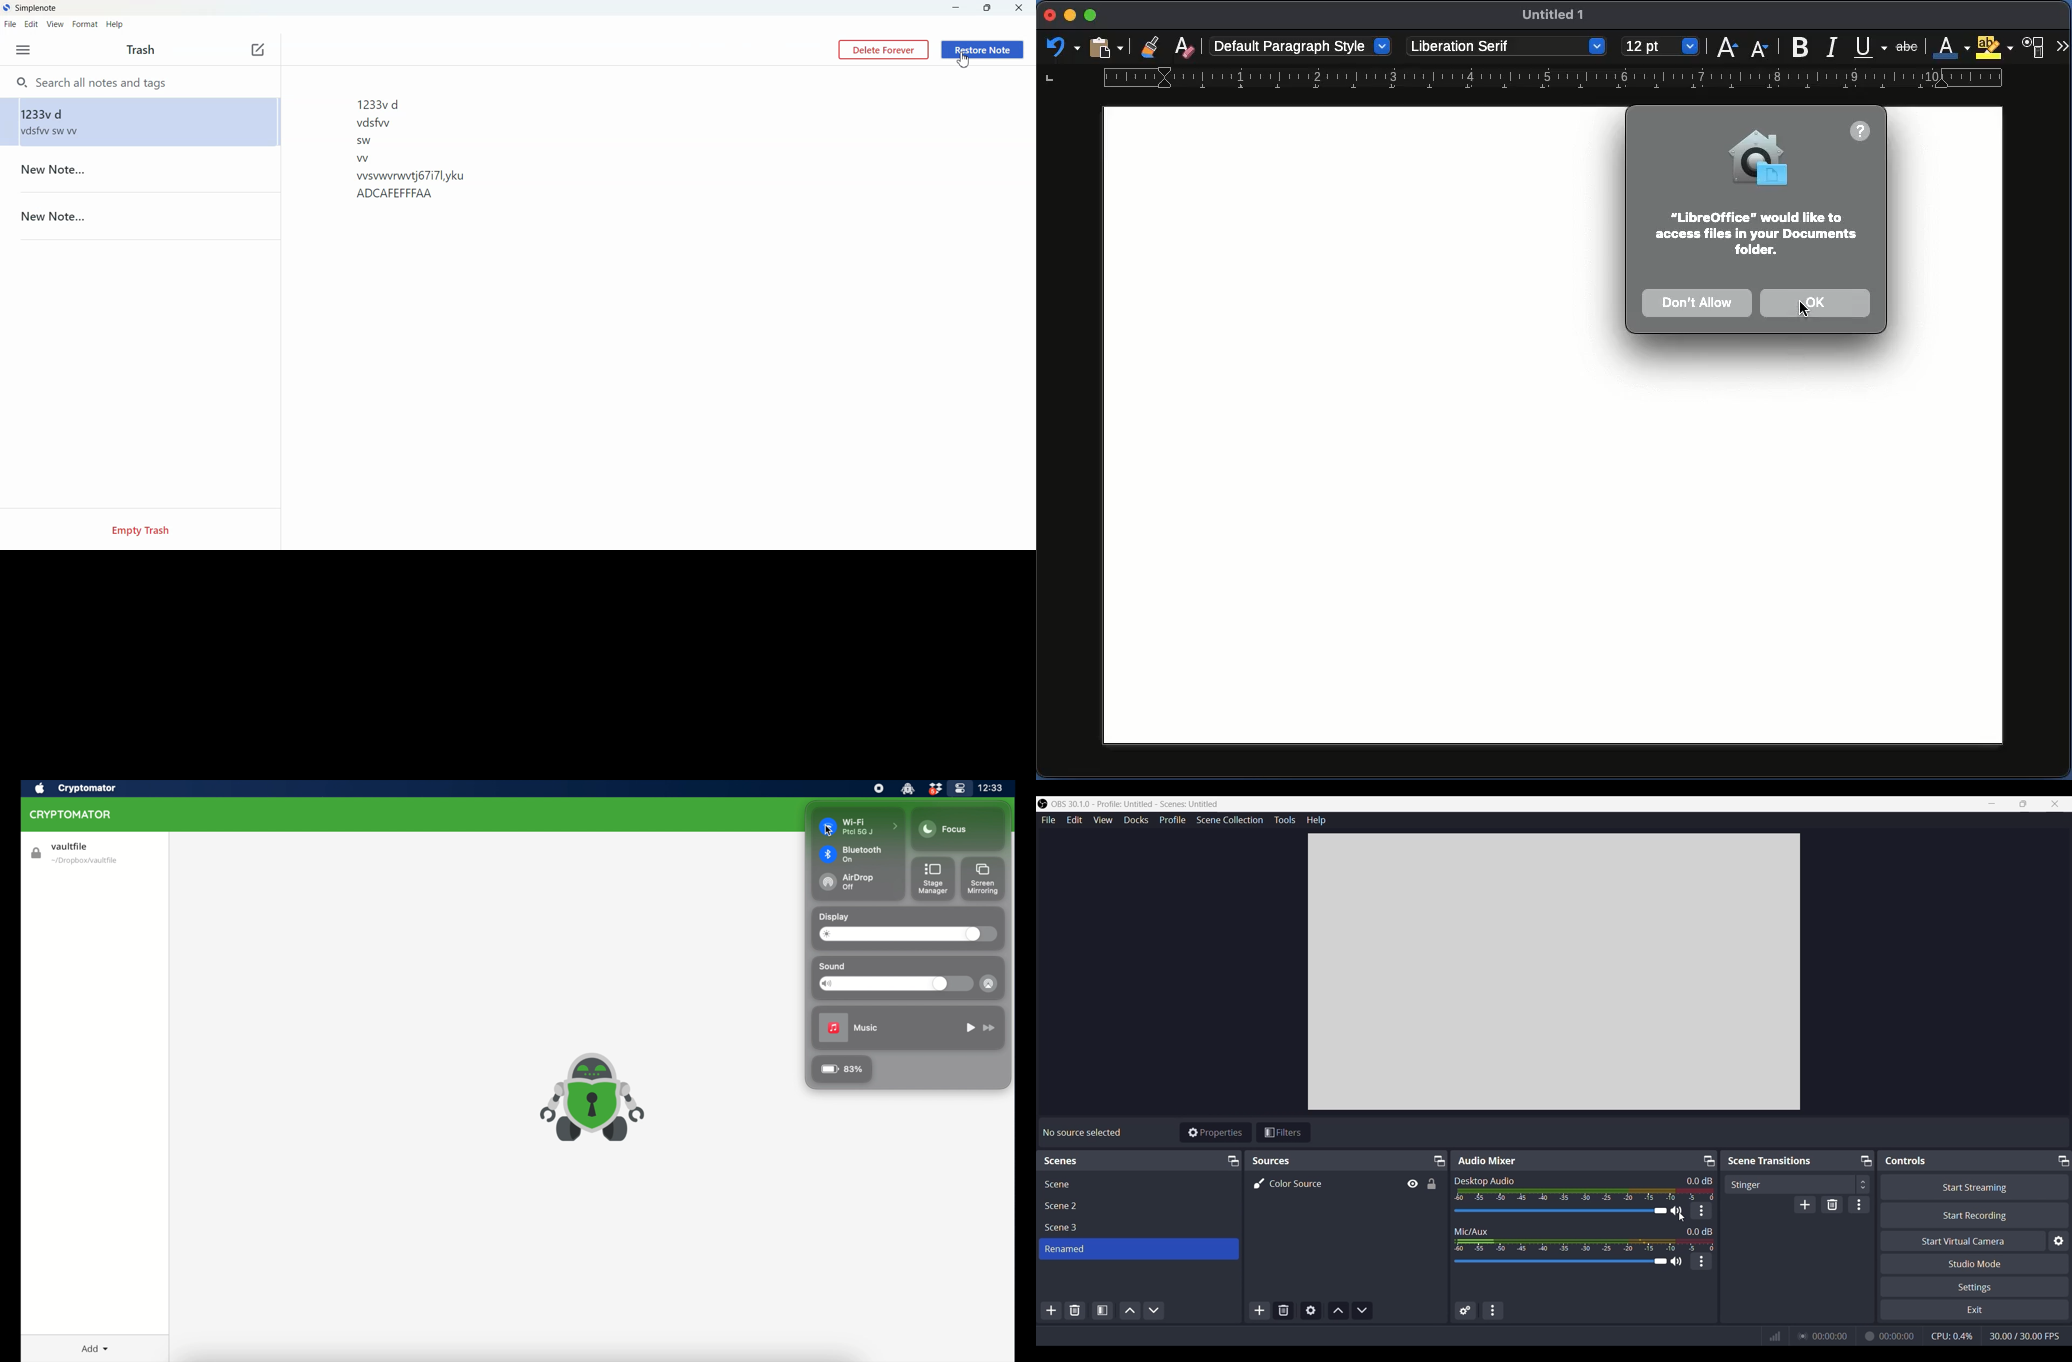 This screenshot has width=2072, height=1372. I want to click on Current volume of Desktop audio, so click(1699, 1181).